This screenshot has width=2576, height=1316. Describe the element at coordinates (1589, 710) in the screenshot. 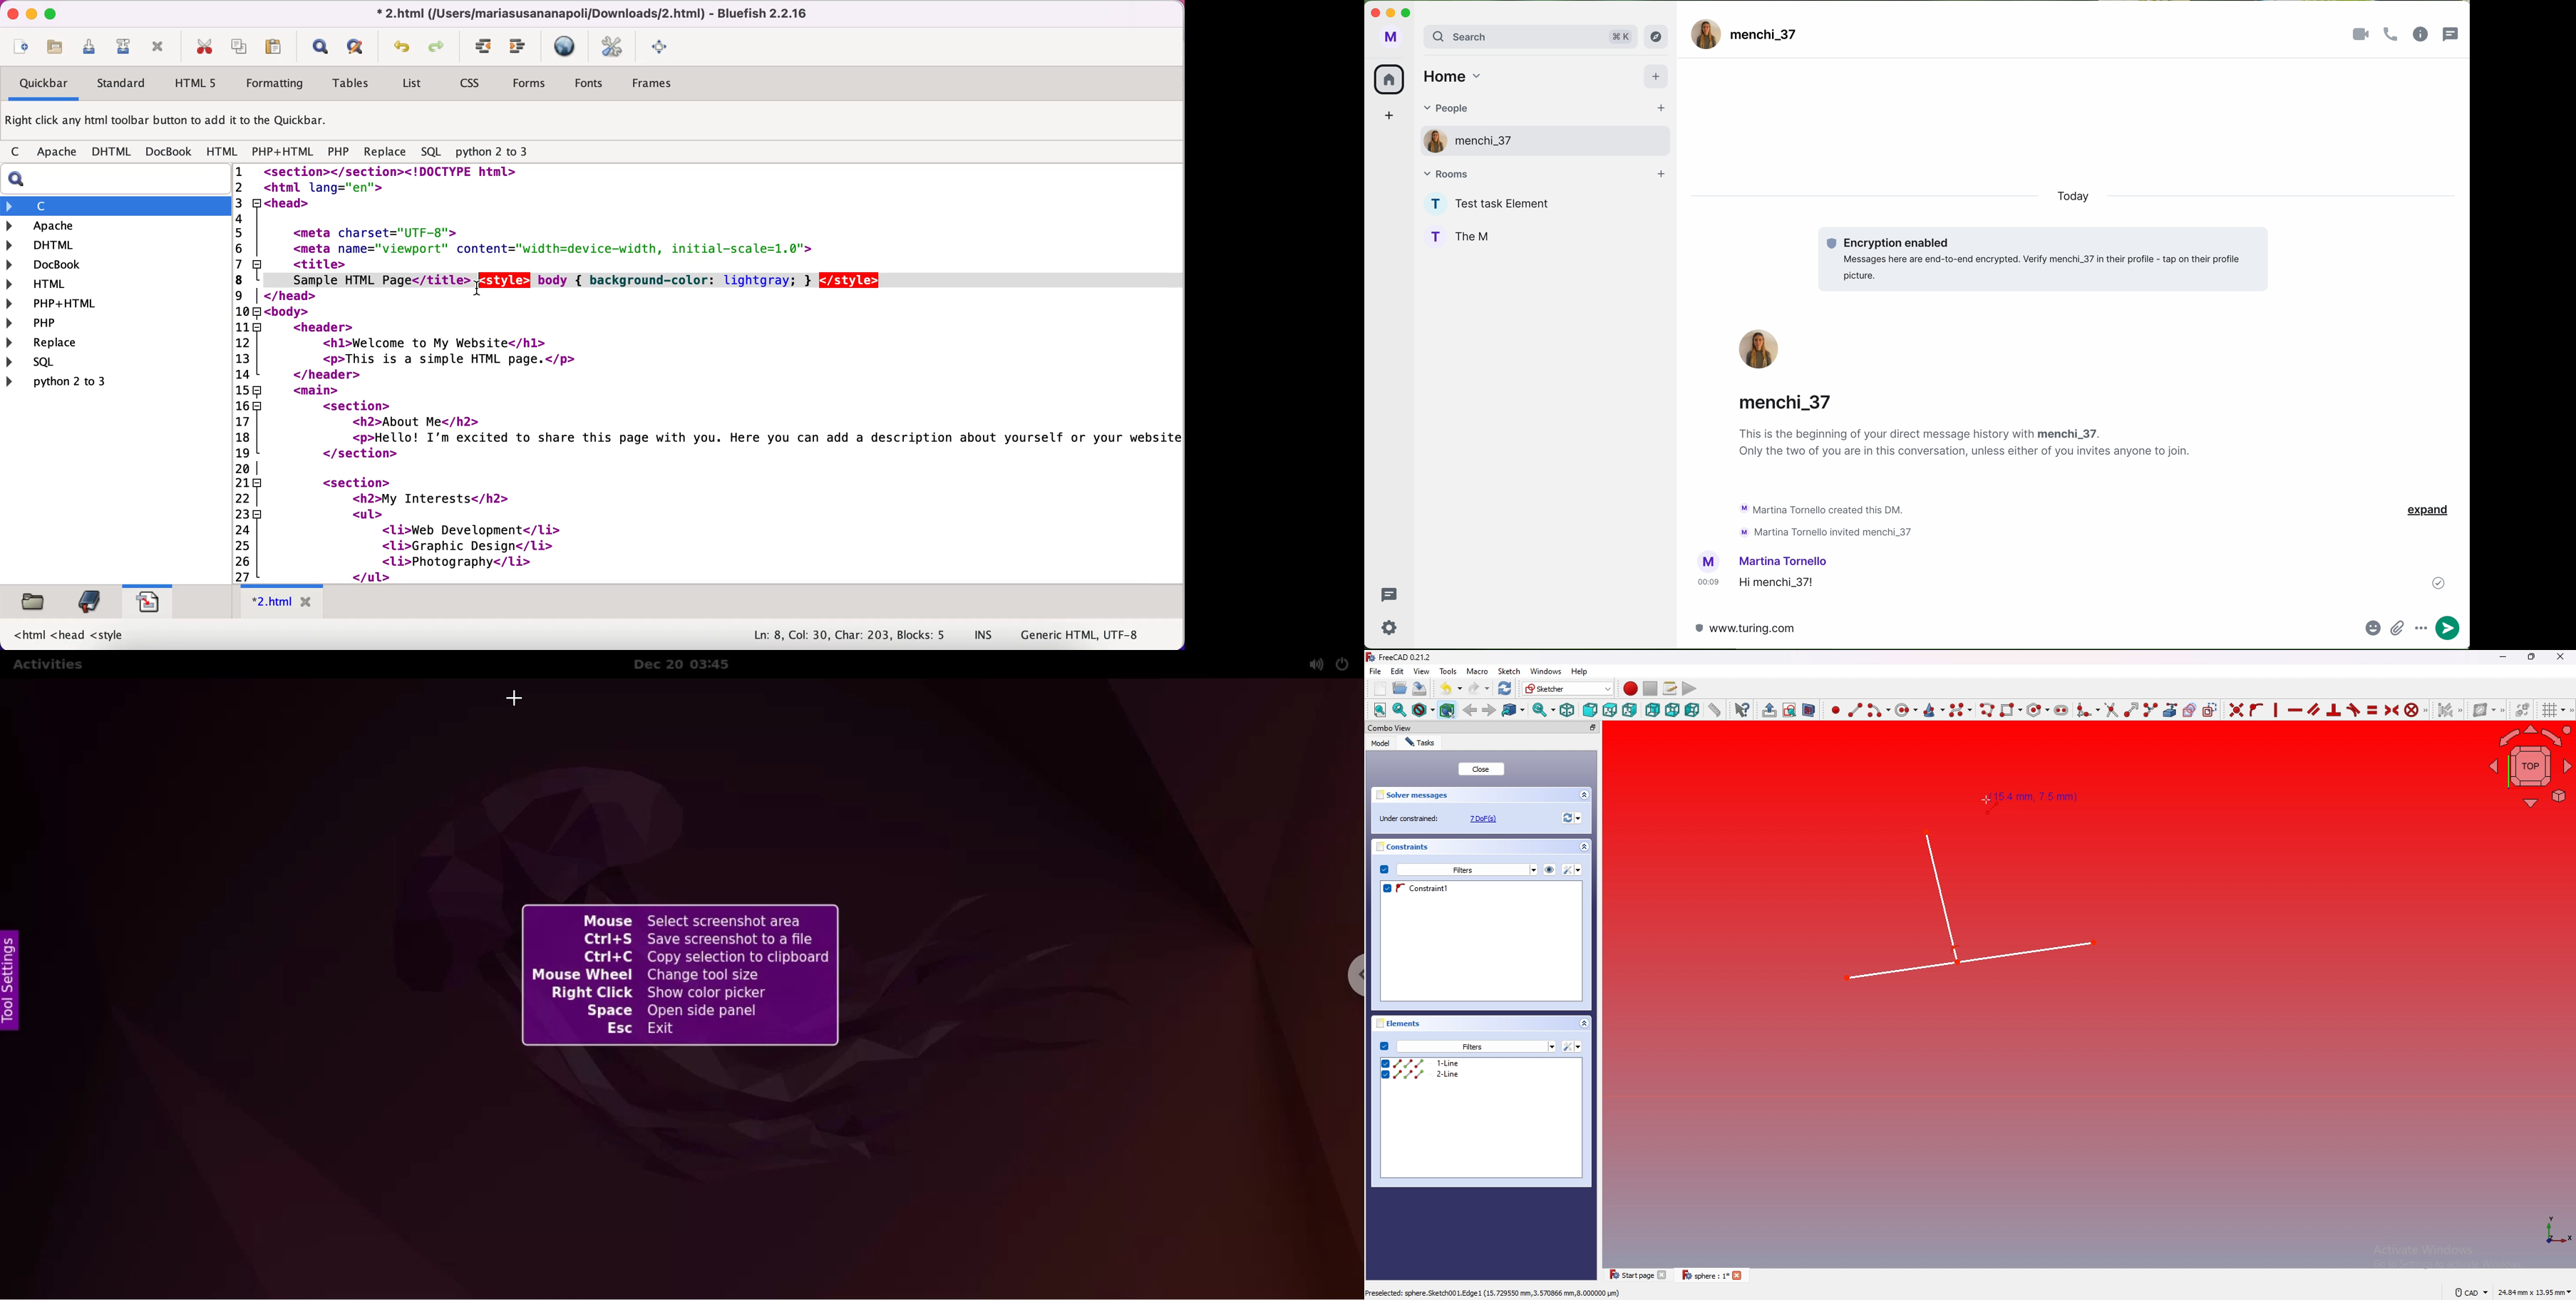

I see `Front` at that location.